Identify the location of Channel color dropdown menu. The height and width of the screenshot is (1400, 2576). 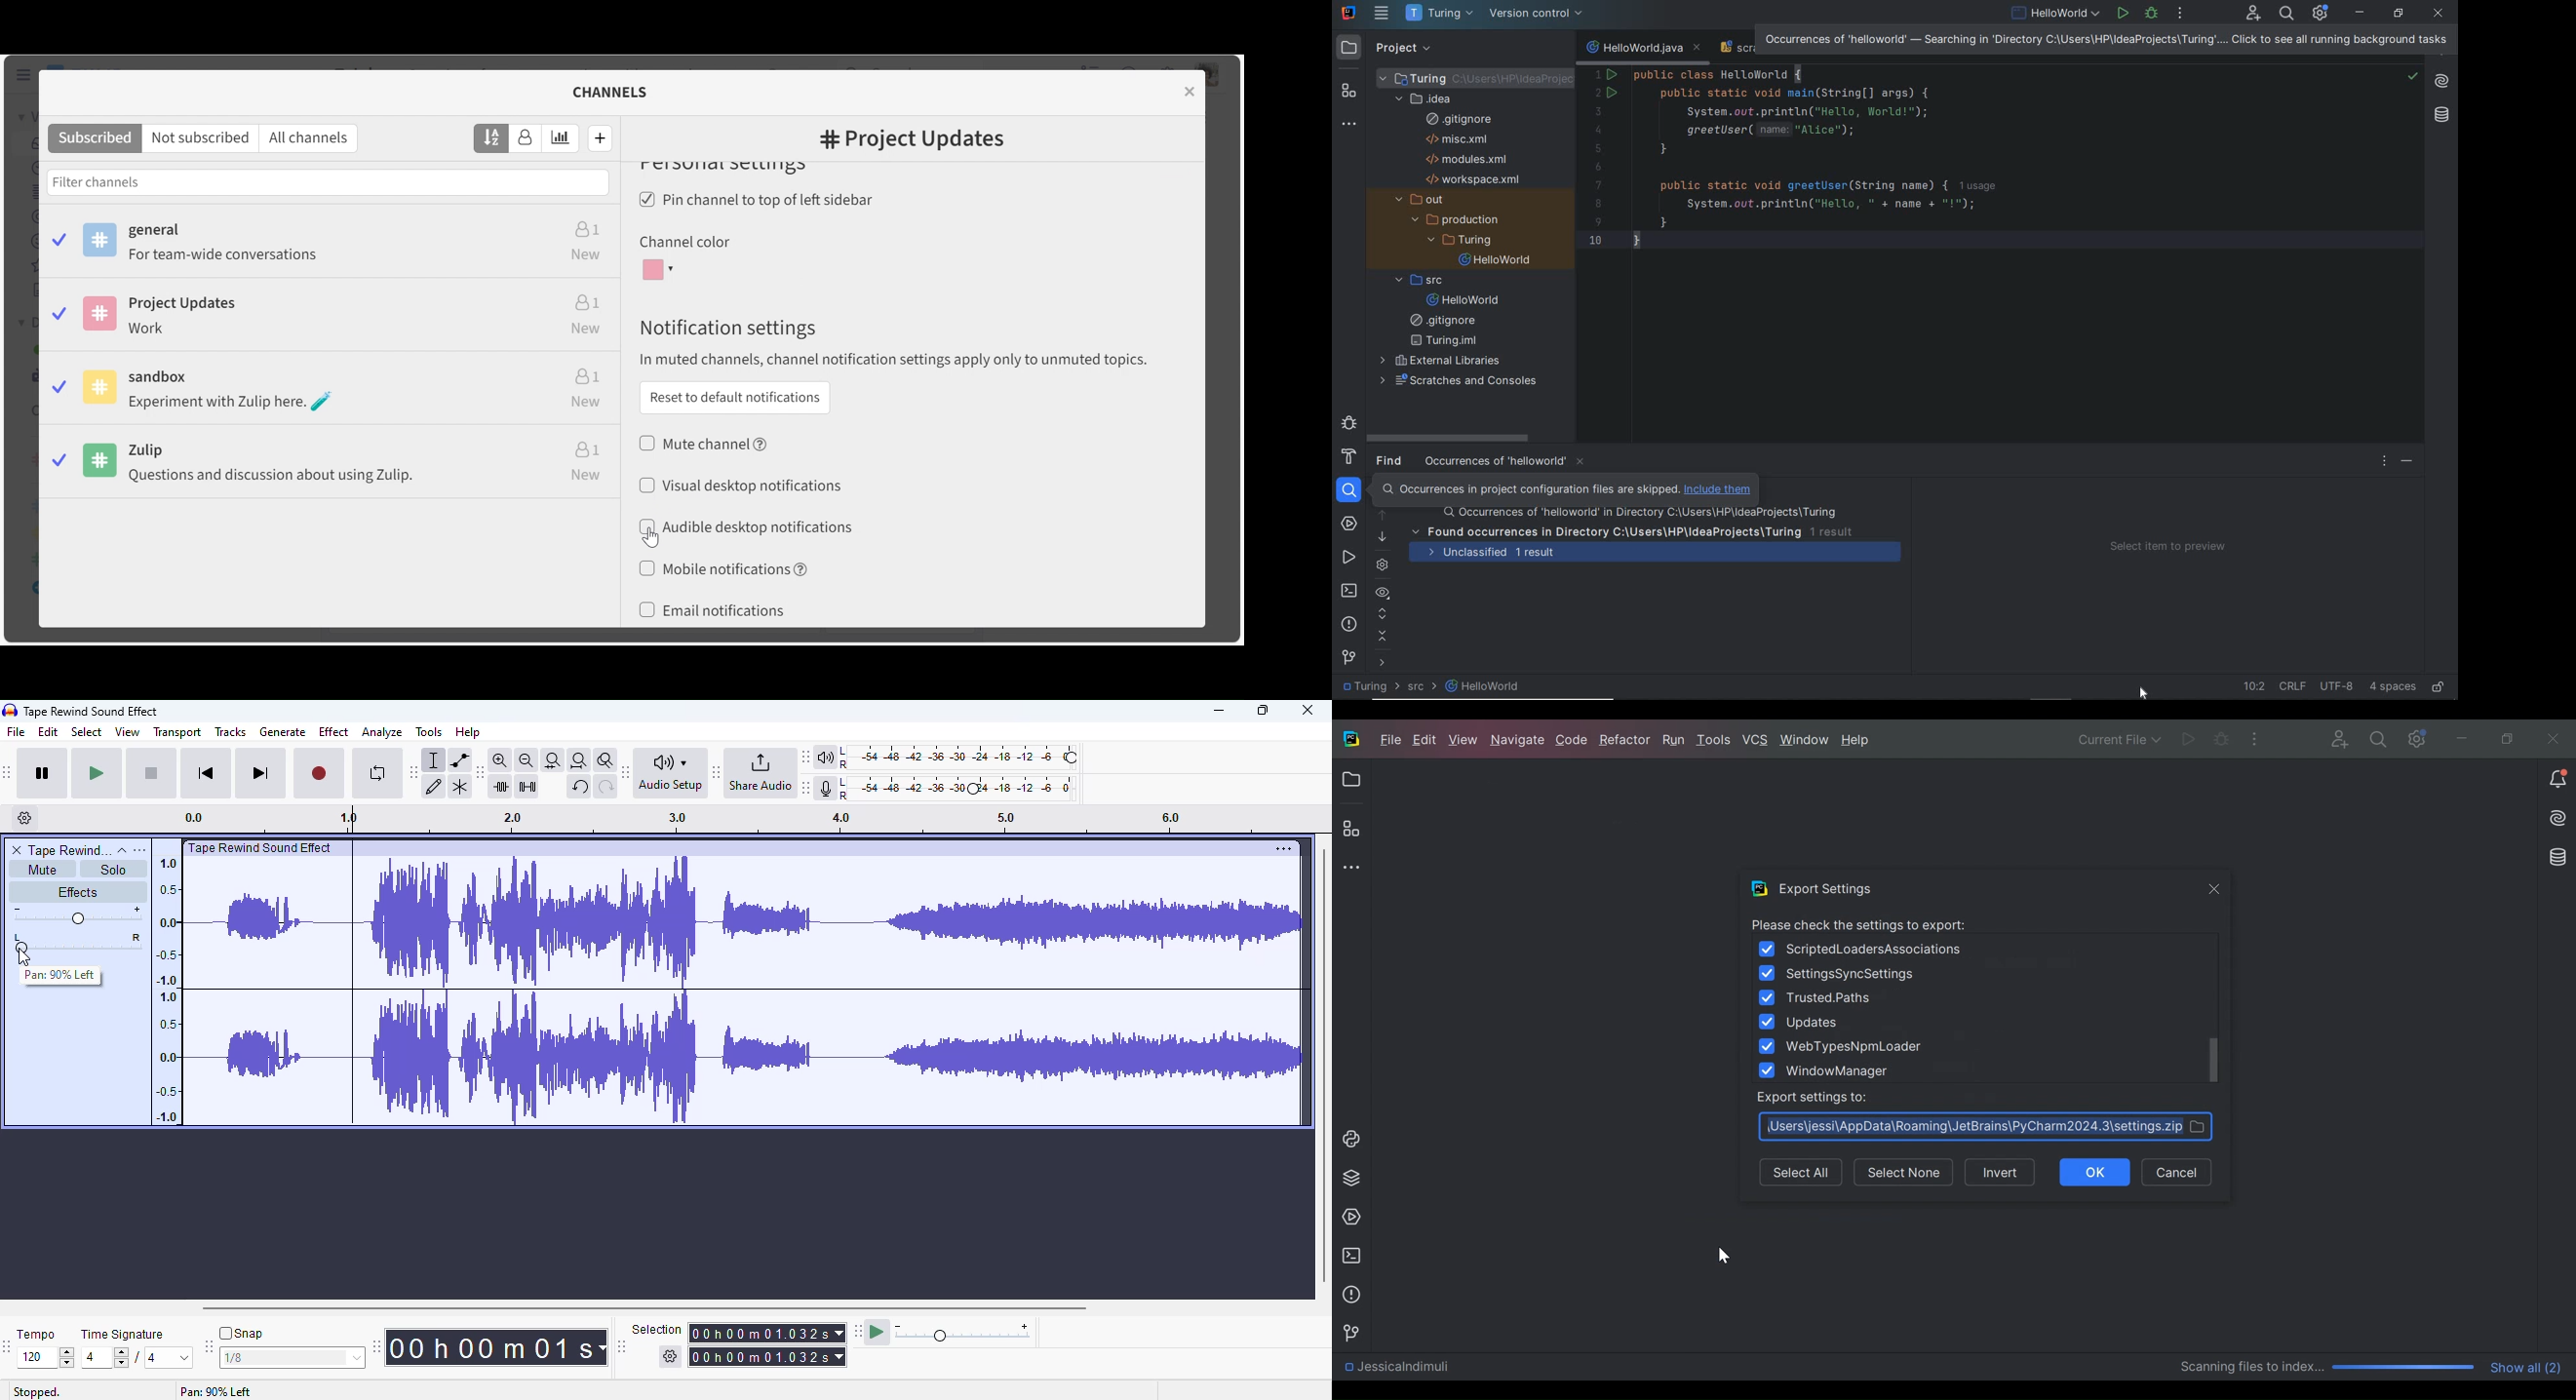
(661, 270).